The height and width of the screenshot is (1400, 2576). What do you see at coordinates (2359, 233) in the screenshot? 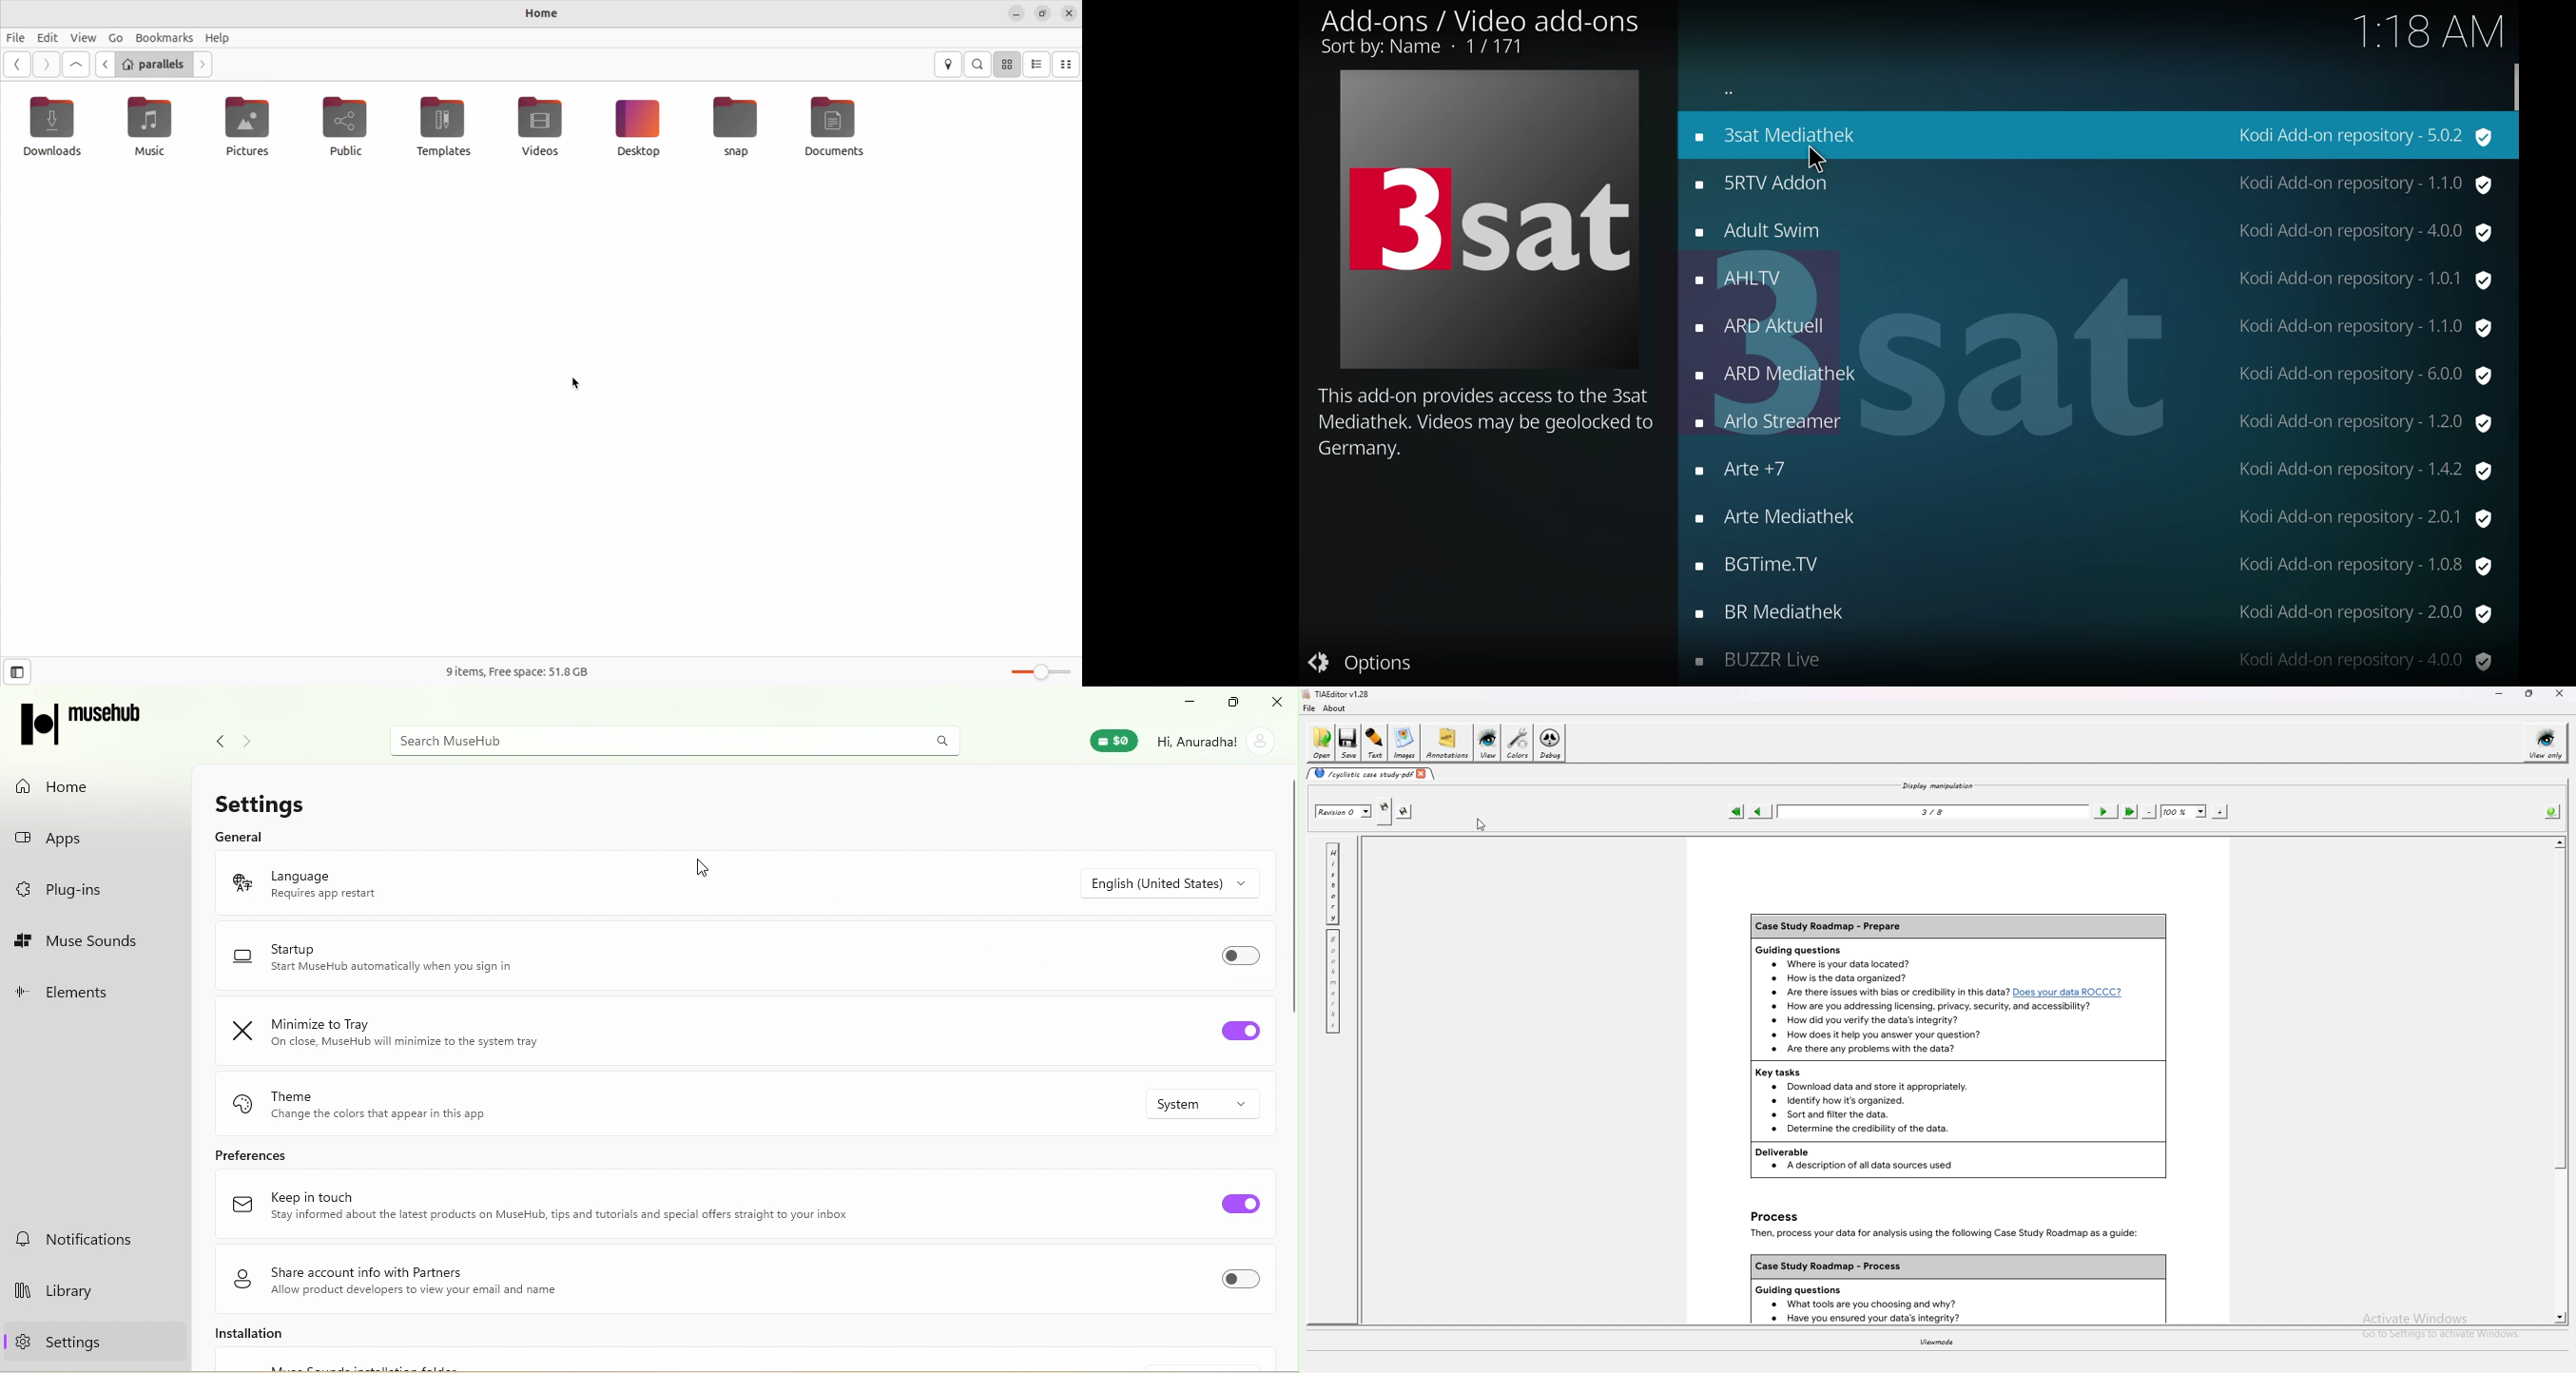
I see `version` at bounding box center [2359, 233].